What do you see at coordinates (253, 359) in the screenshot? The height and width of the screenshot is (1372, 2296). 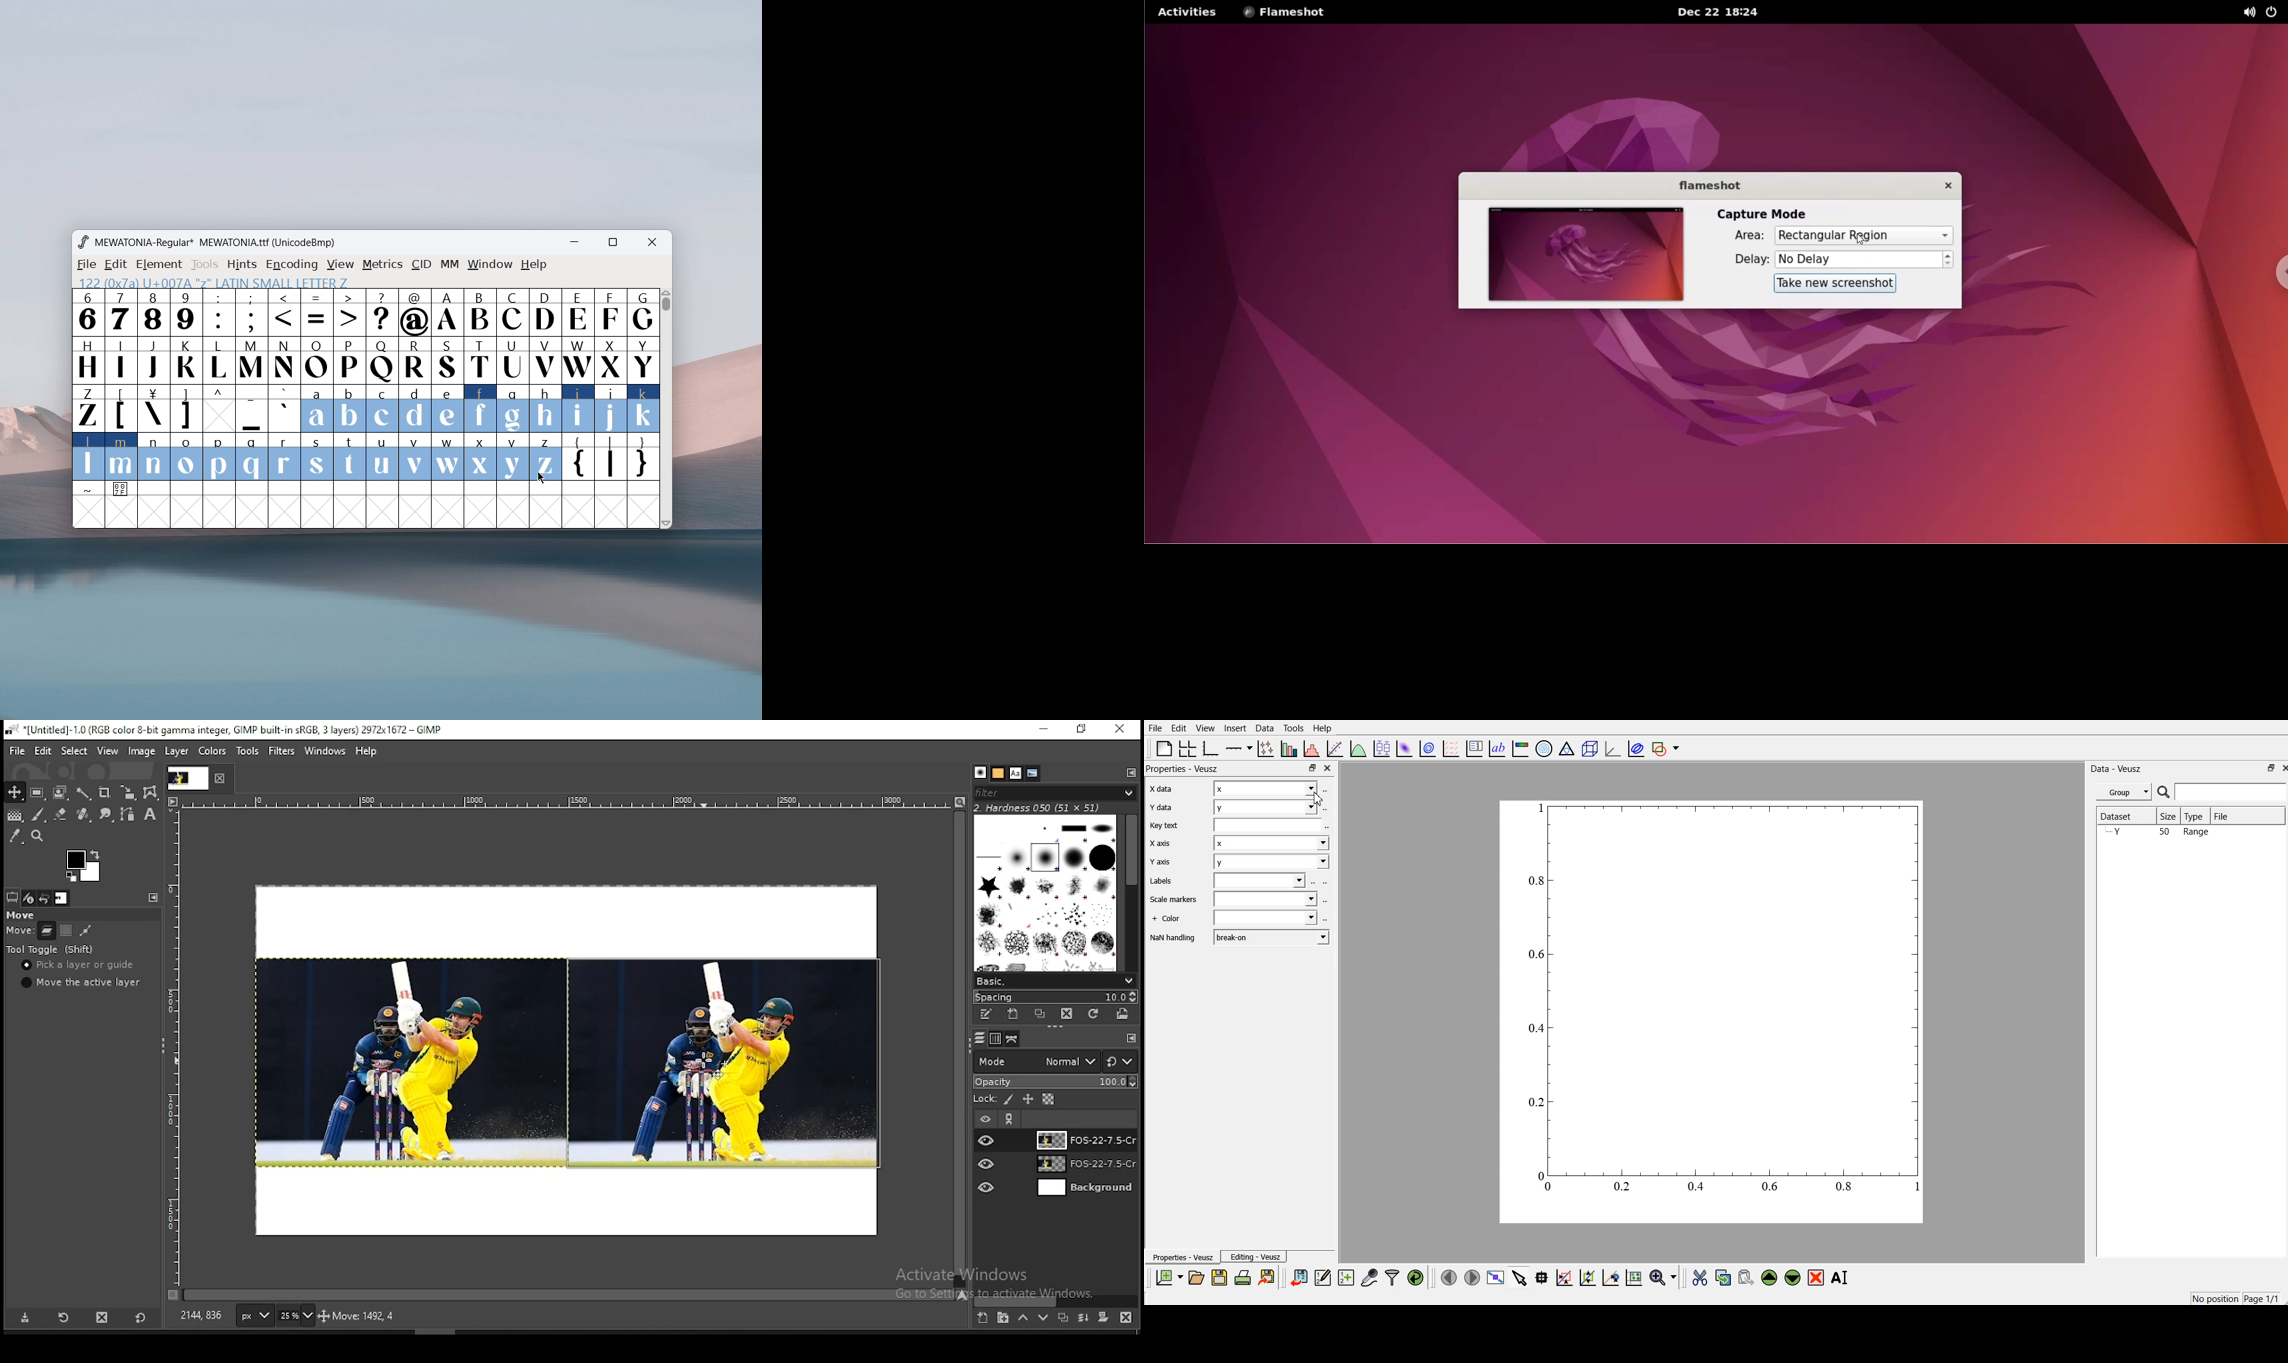 I see `M` at bounding box center [253, 359].